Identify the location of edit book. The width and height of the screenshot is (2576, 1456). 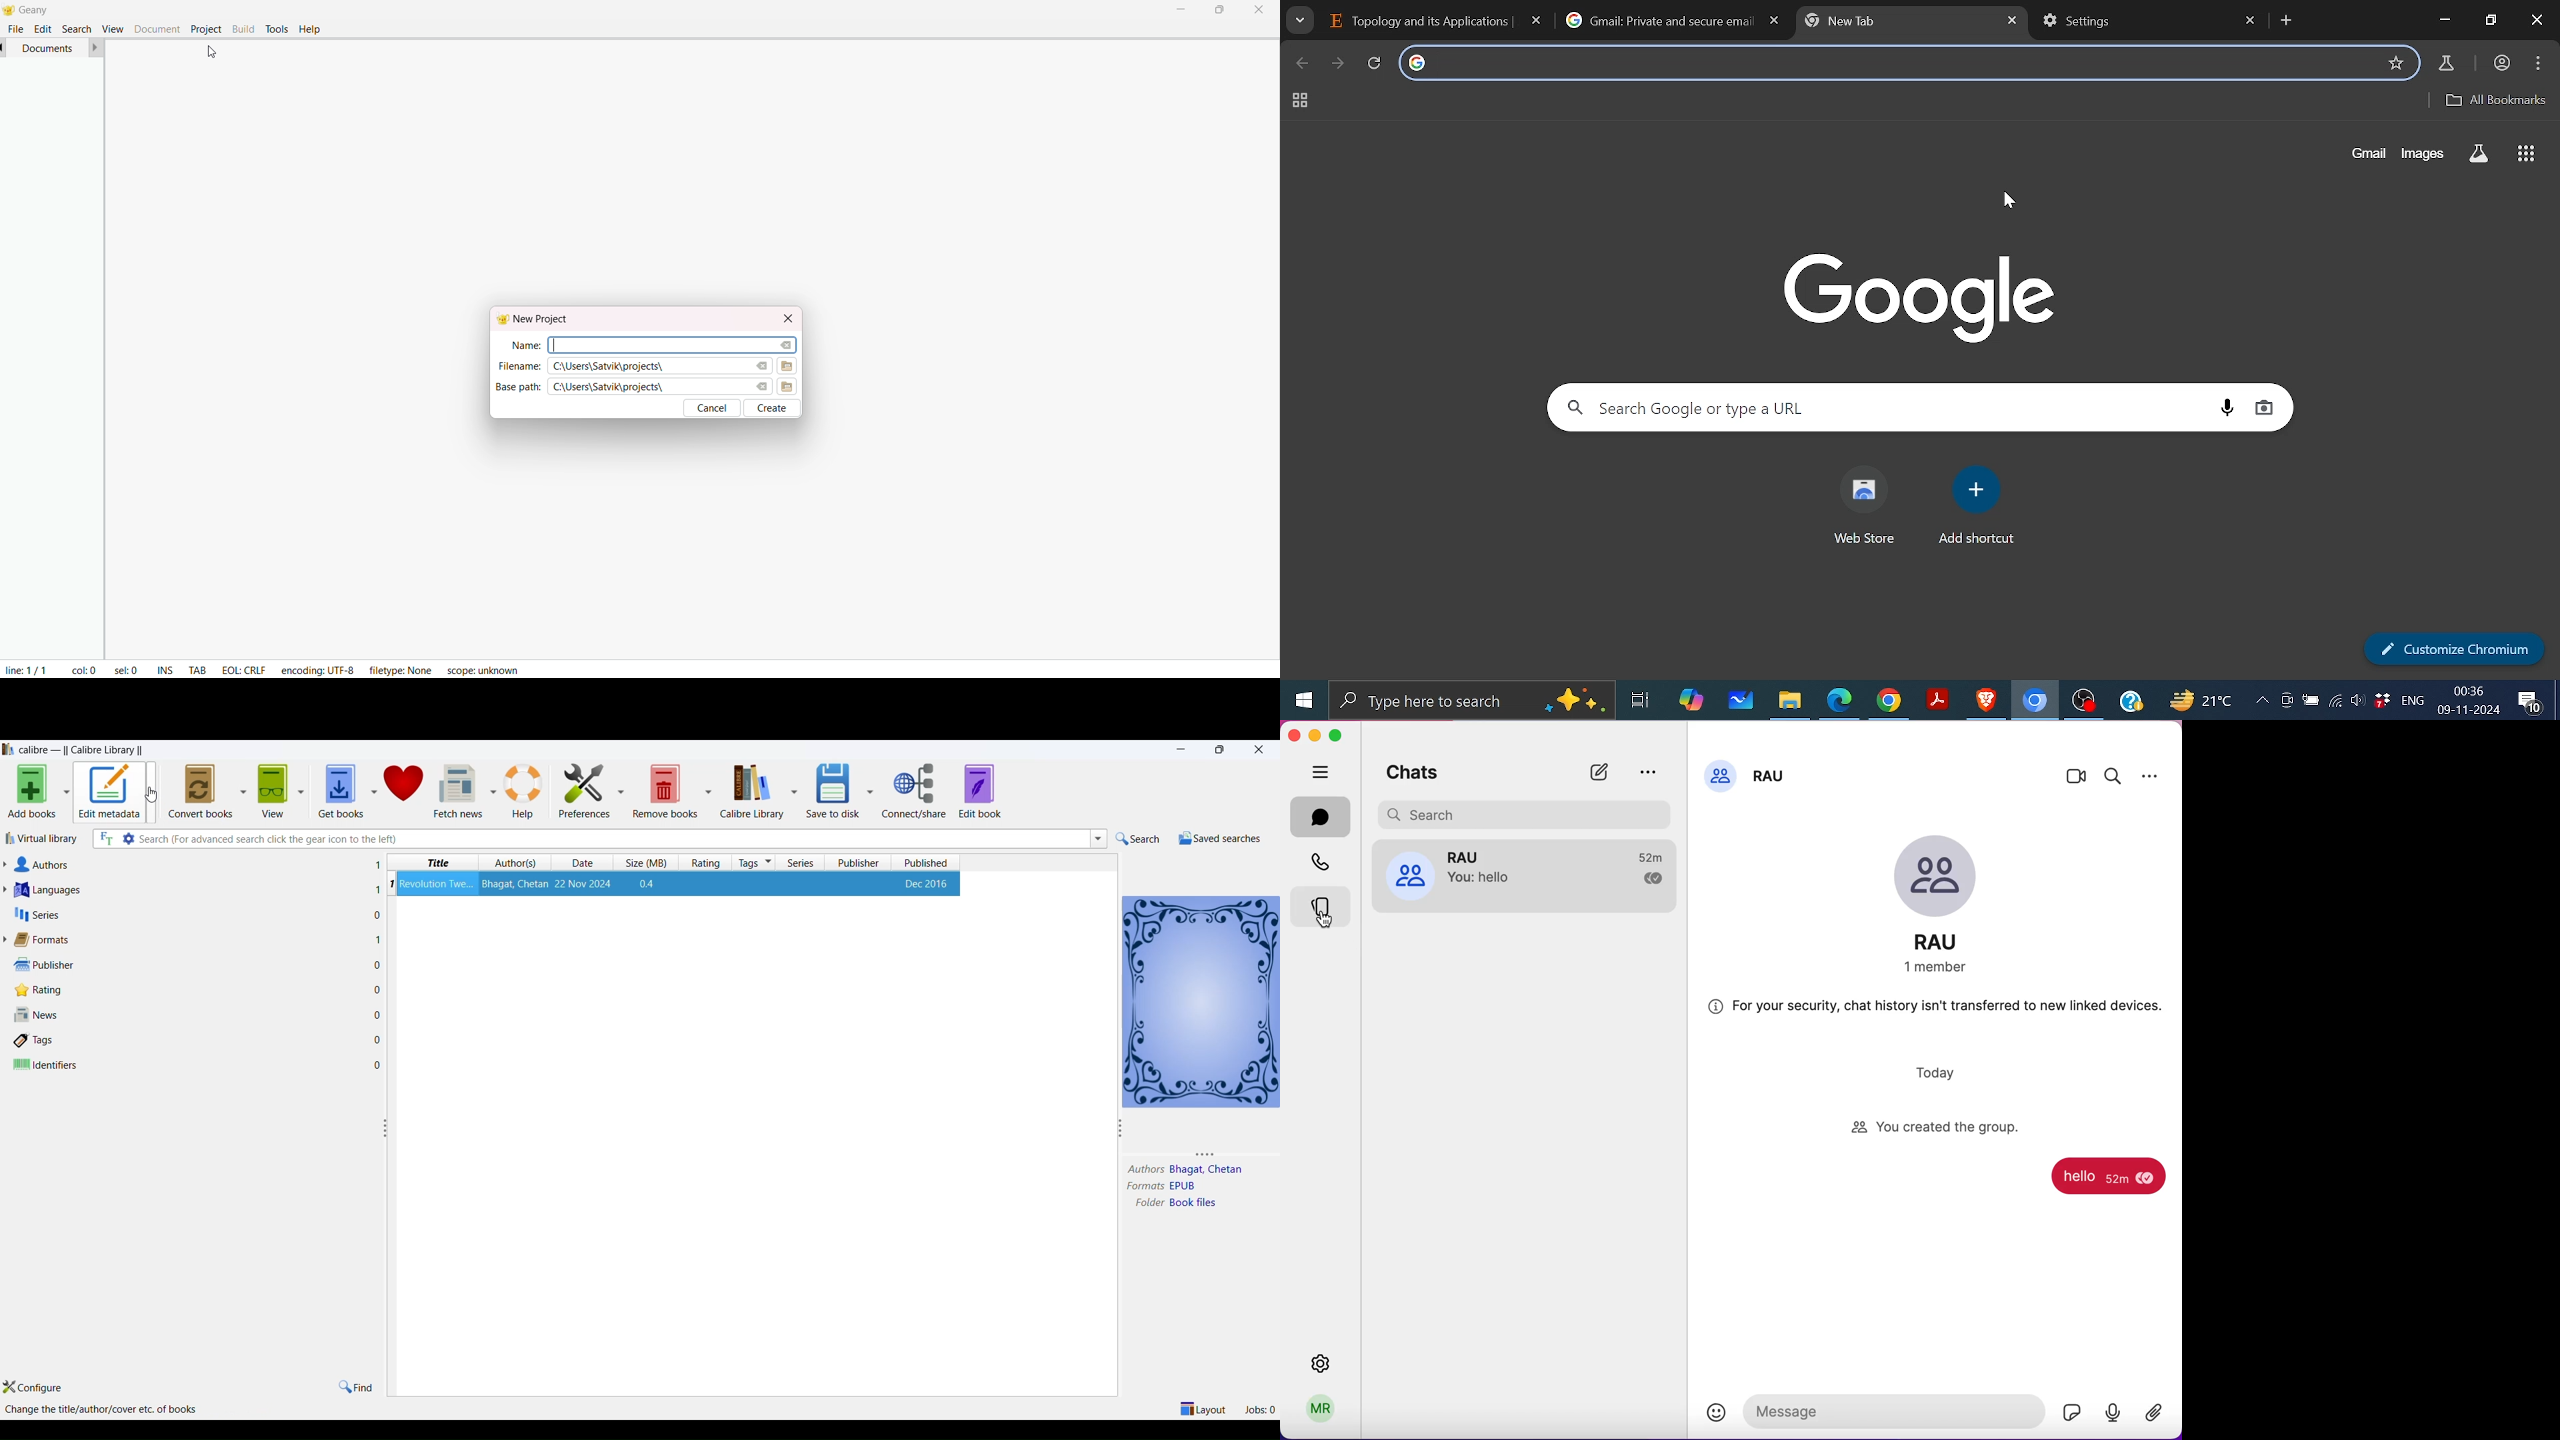
(985, 790).